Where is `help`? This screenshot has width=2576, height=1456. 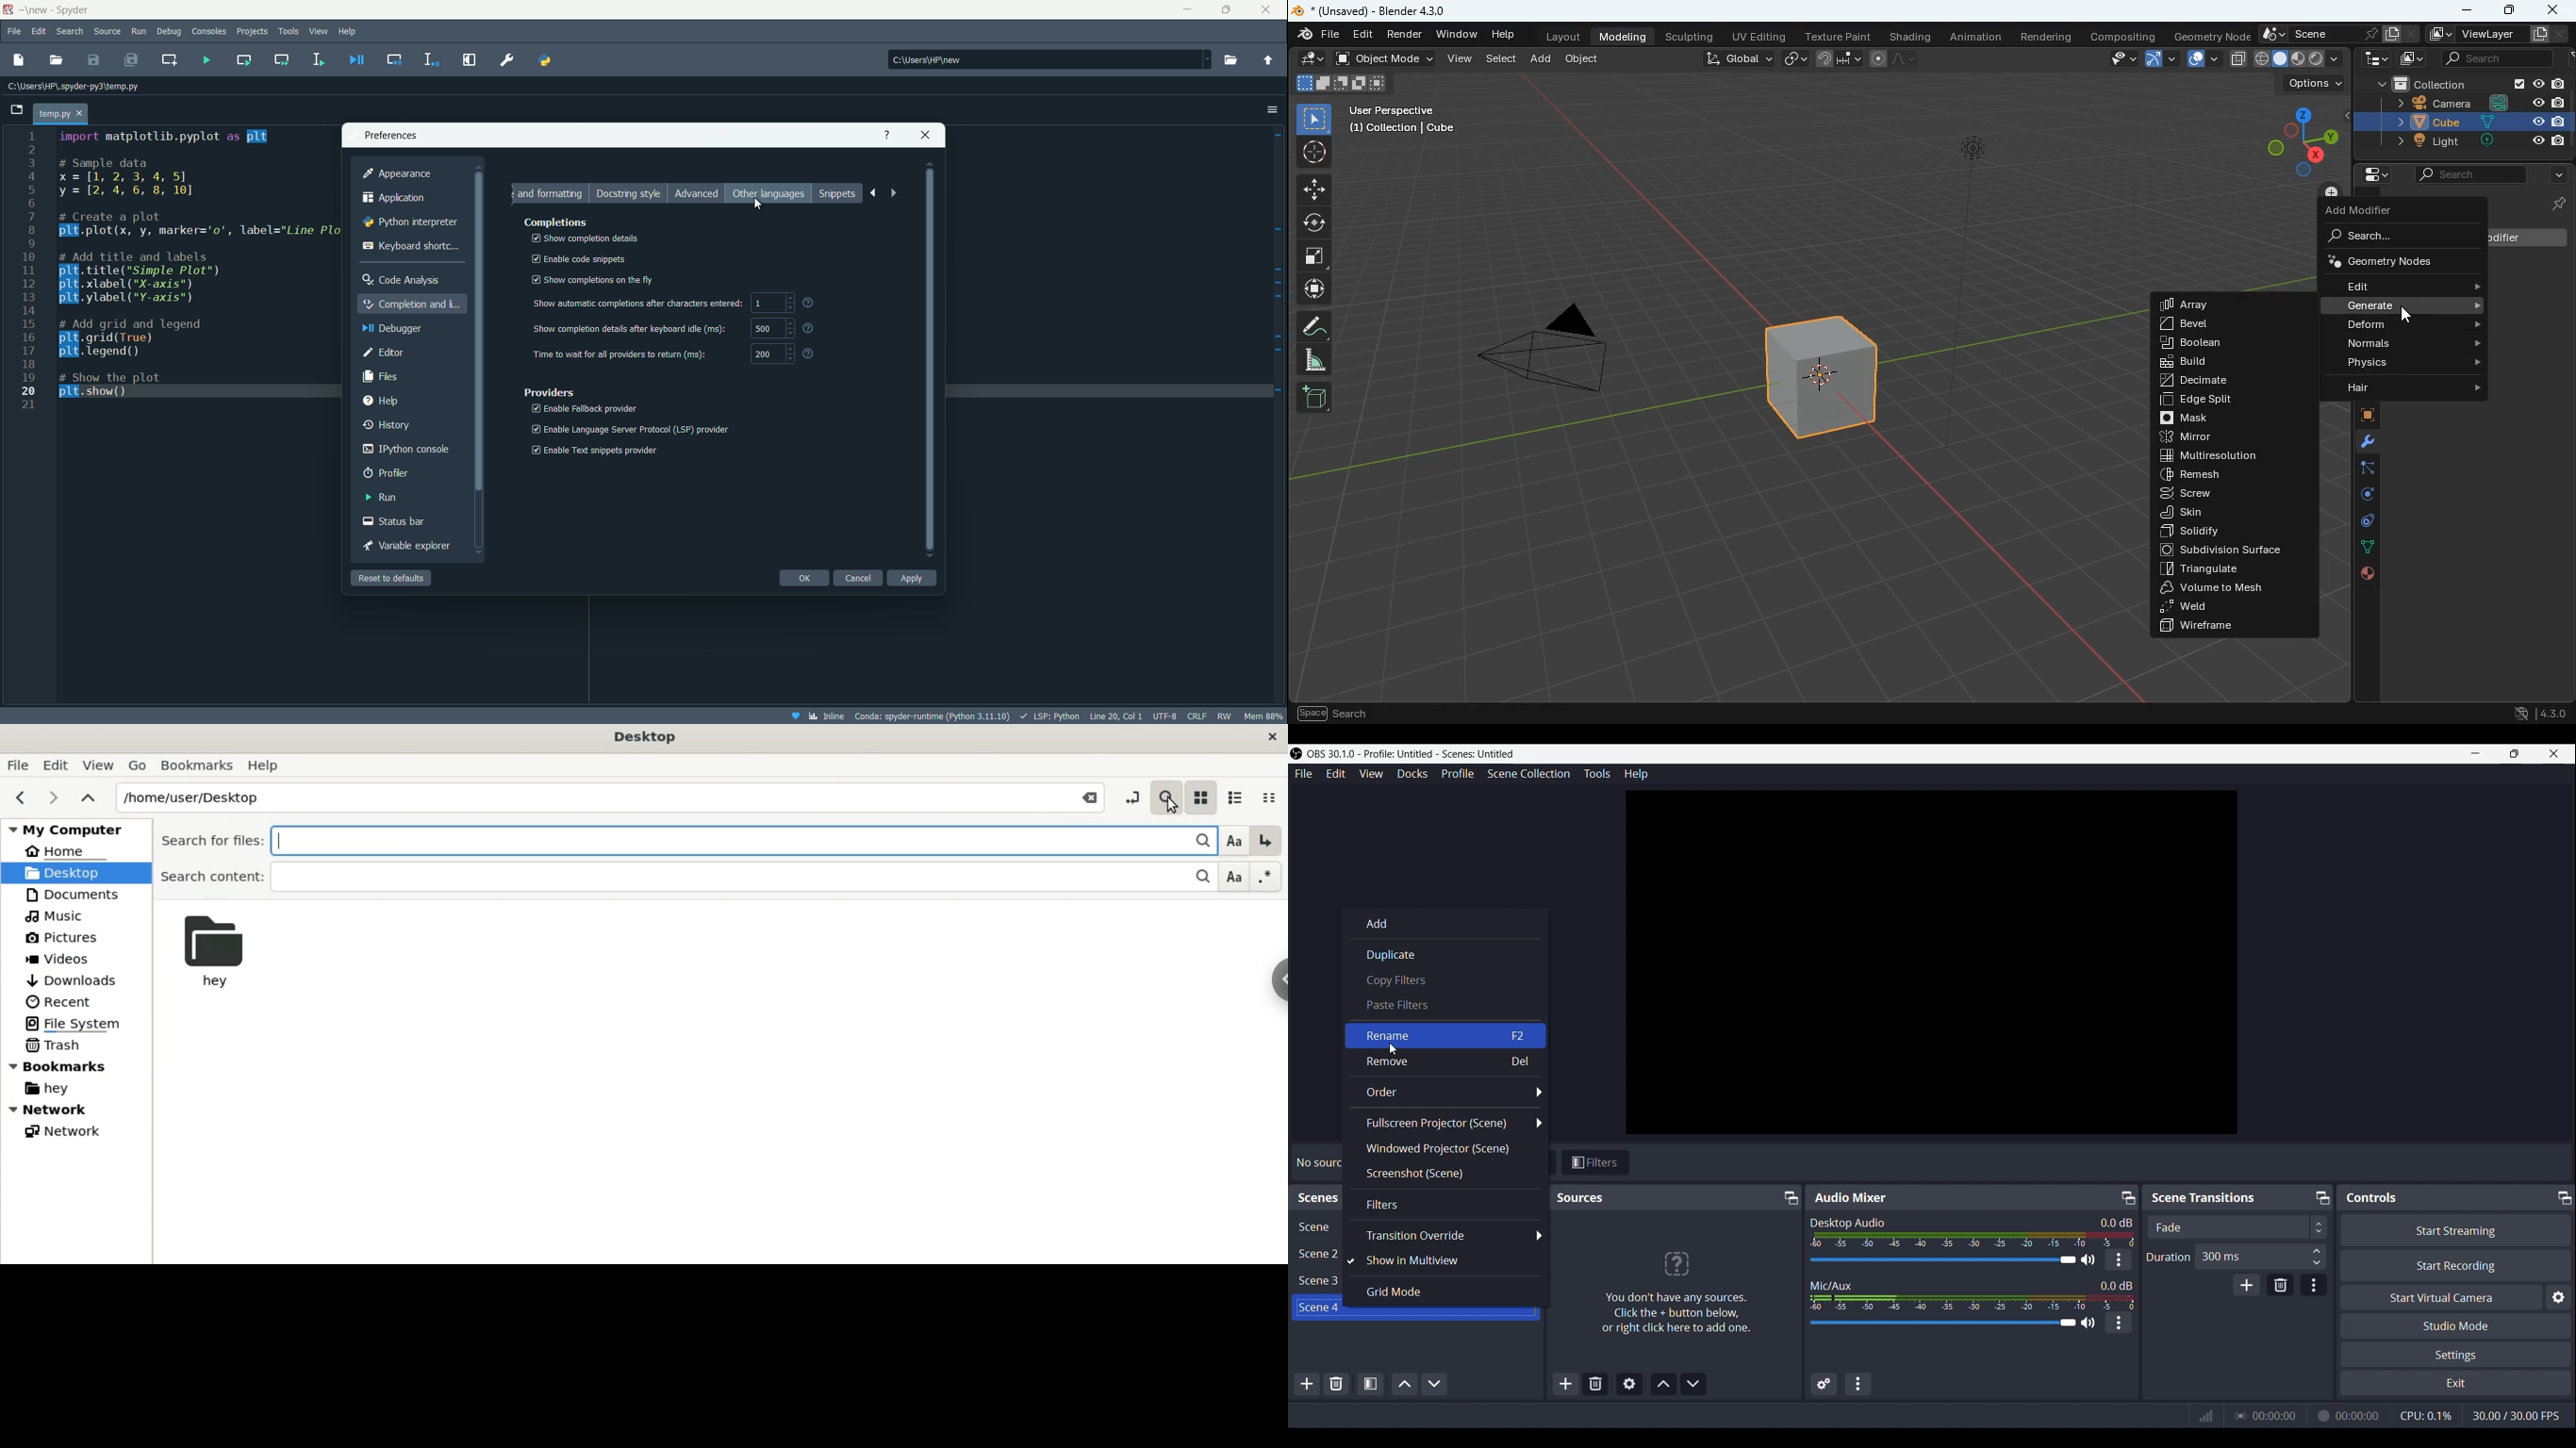 help is located at coordinates (1502, 36).